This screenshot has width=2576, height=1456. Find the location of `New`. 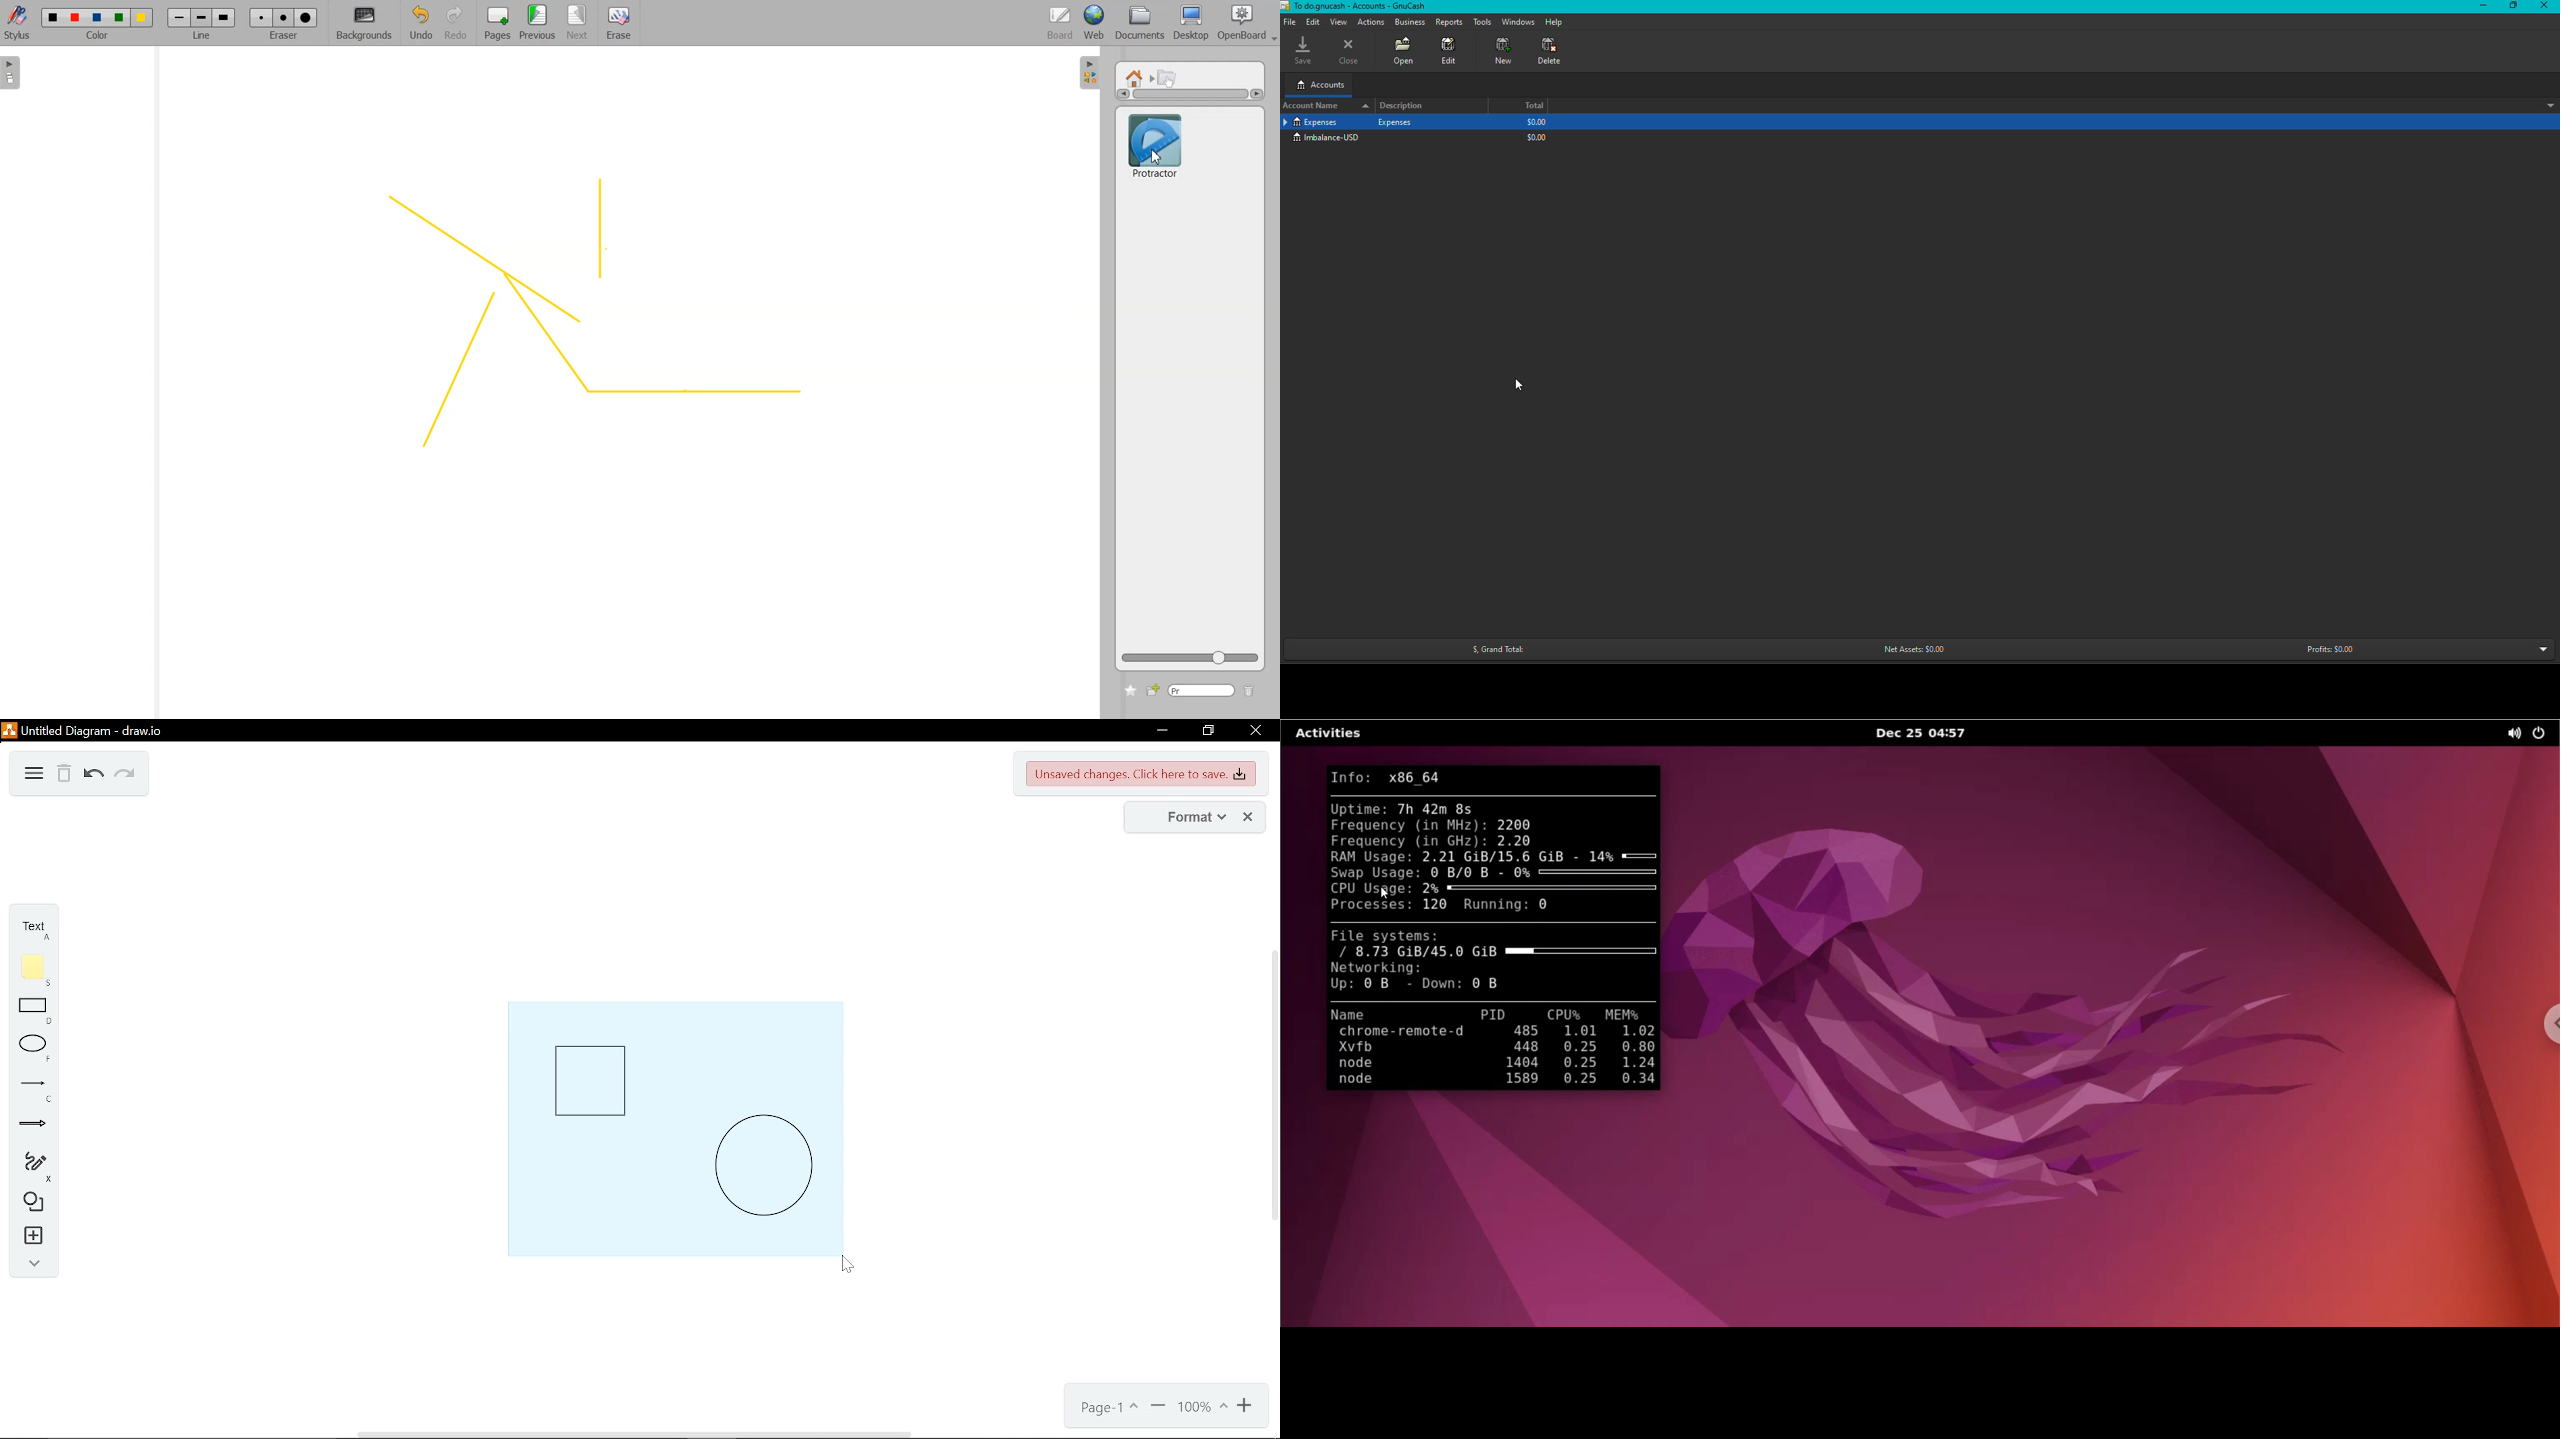

New is located at coordinates (1502, 53).